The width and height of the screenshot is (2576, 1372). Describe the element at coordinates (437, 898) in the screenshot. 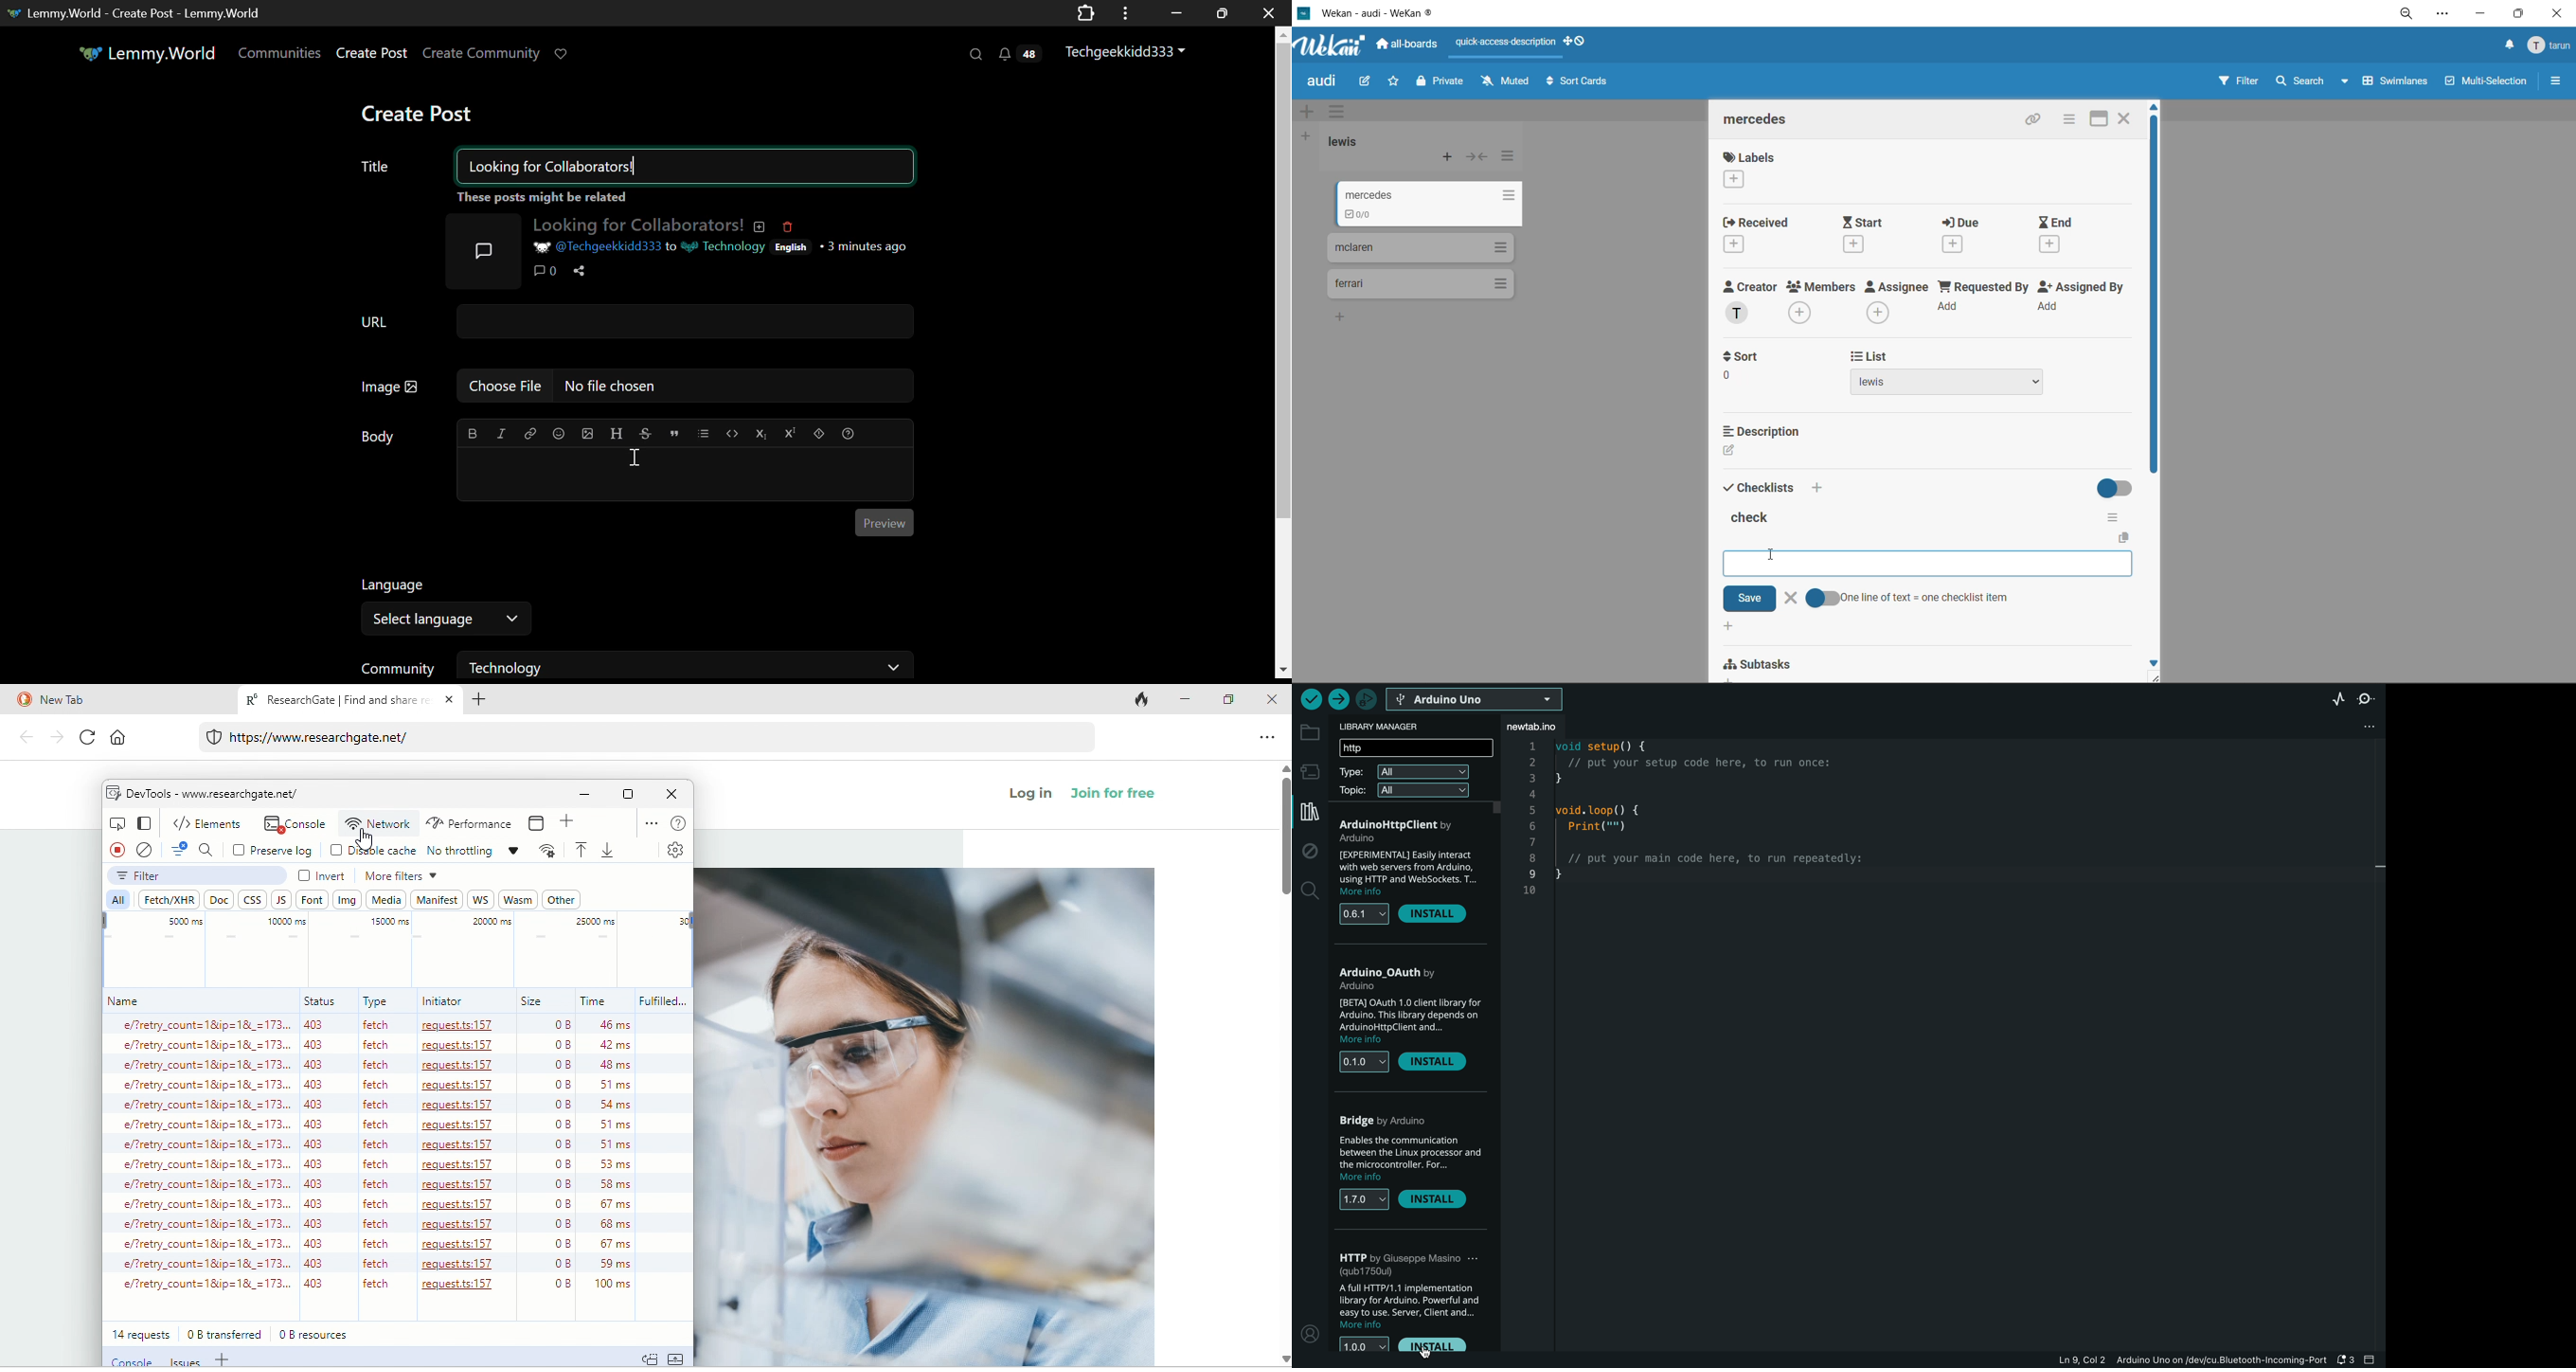

I see `manifest` at that location.